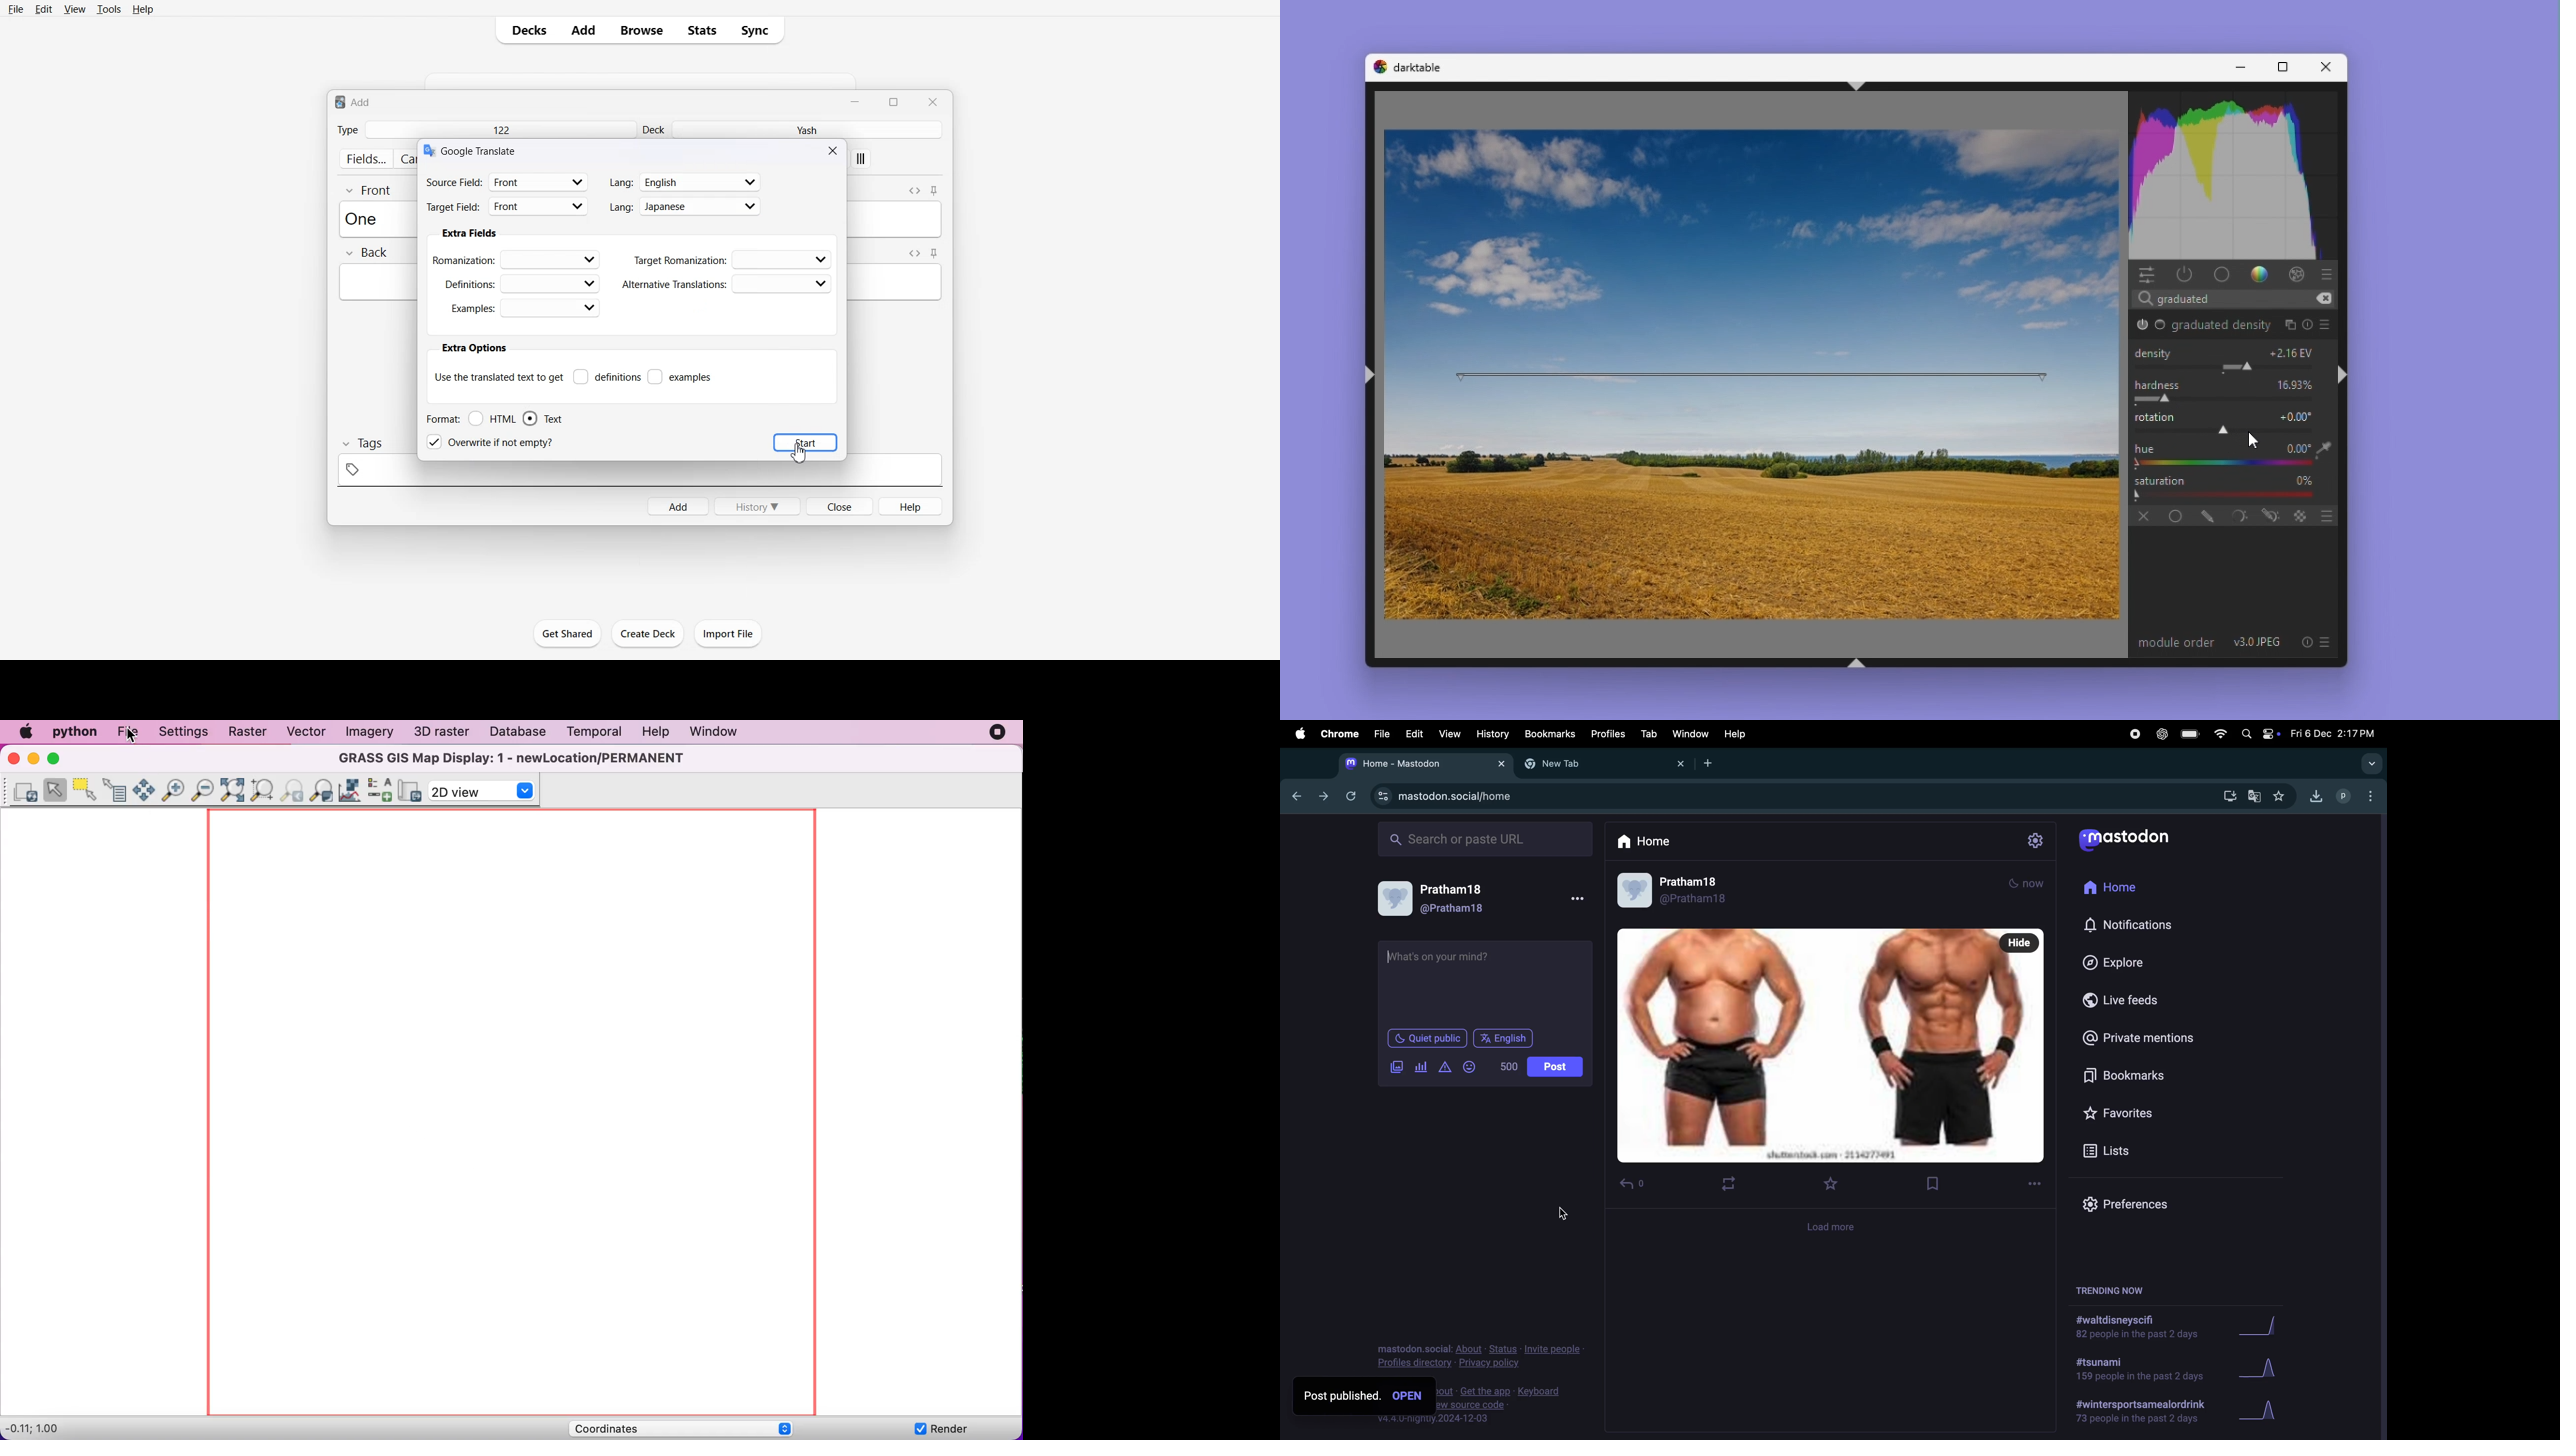 This screenshot has width=2576, height=1456. I want to click on Text, so click(353, 101).